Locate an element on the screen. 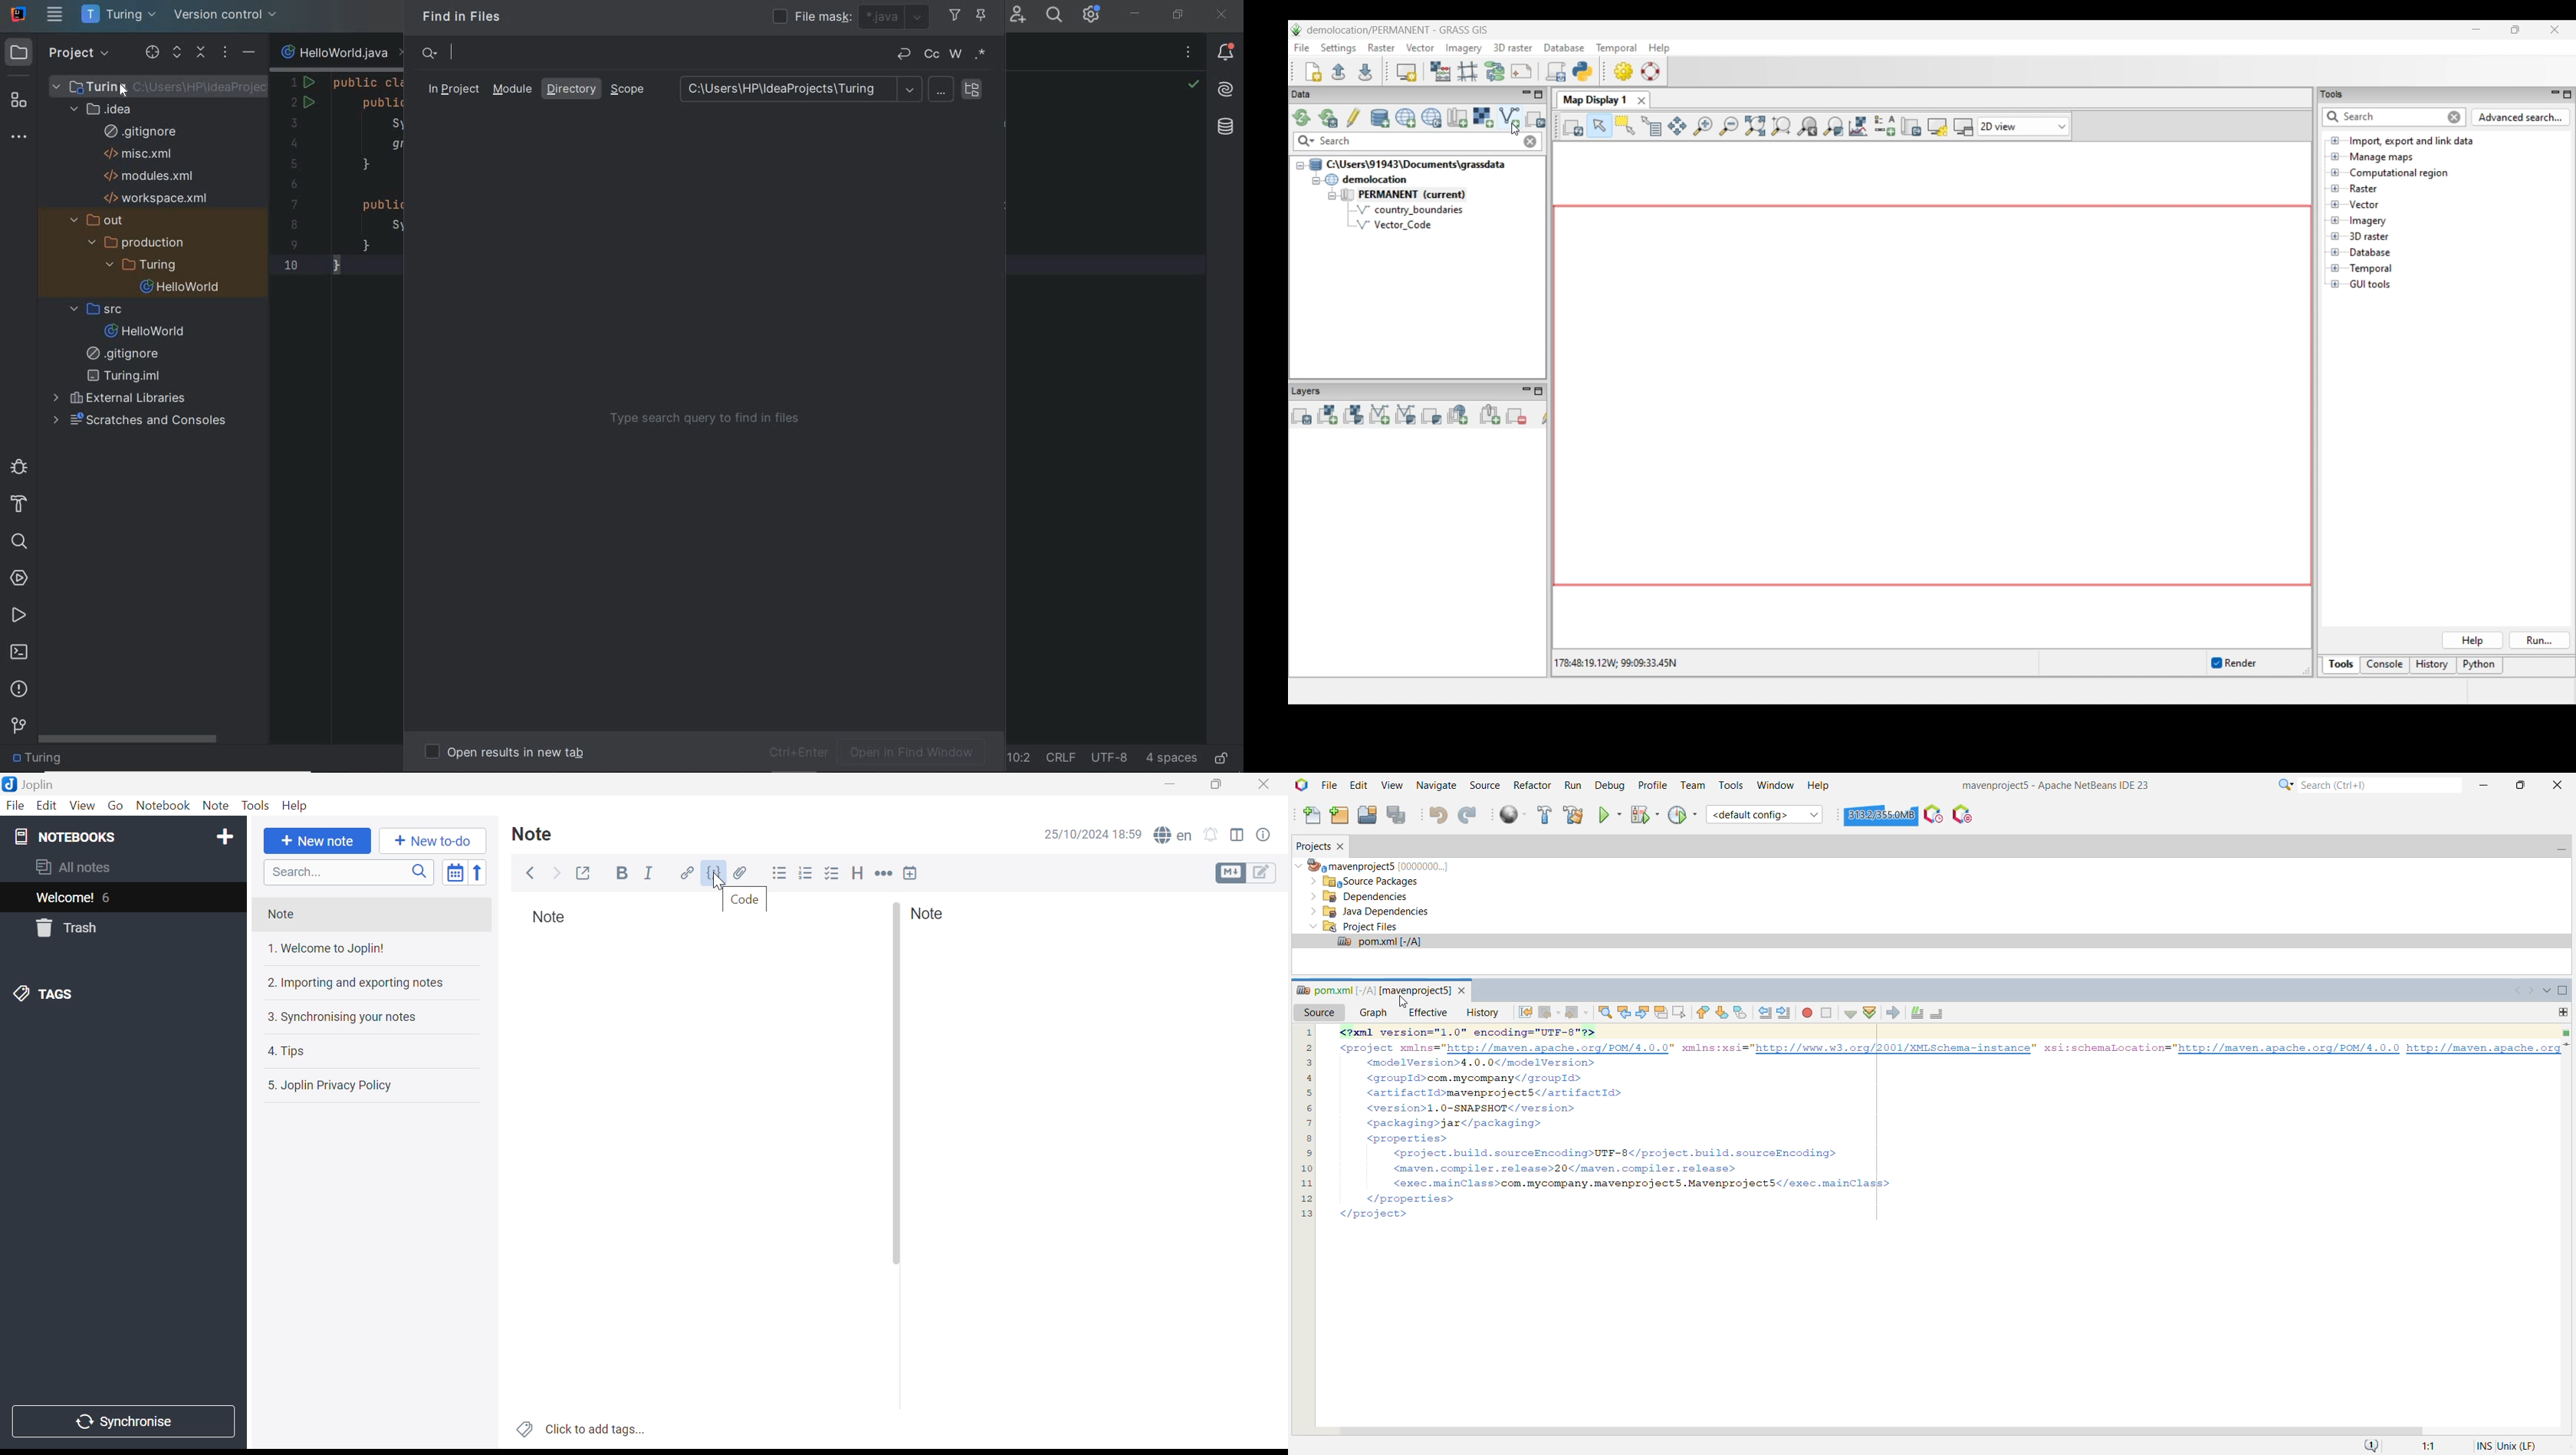 The height and width of the screenshot is (1456, 2576). Bold is located at coordinates (622, 873).